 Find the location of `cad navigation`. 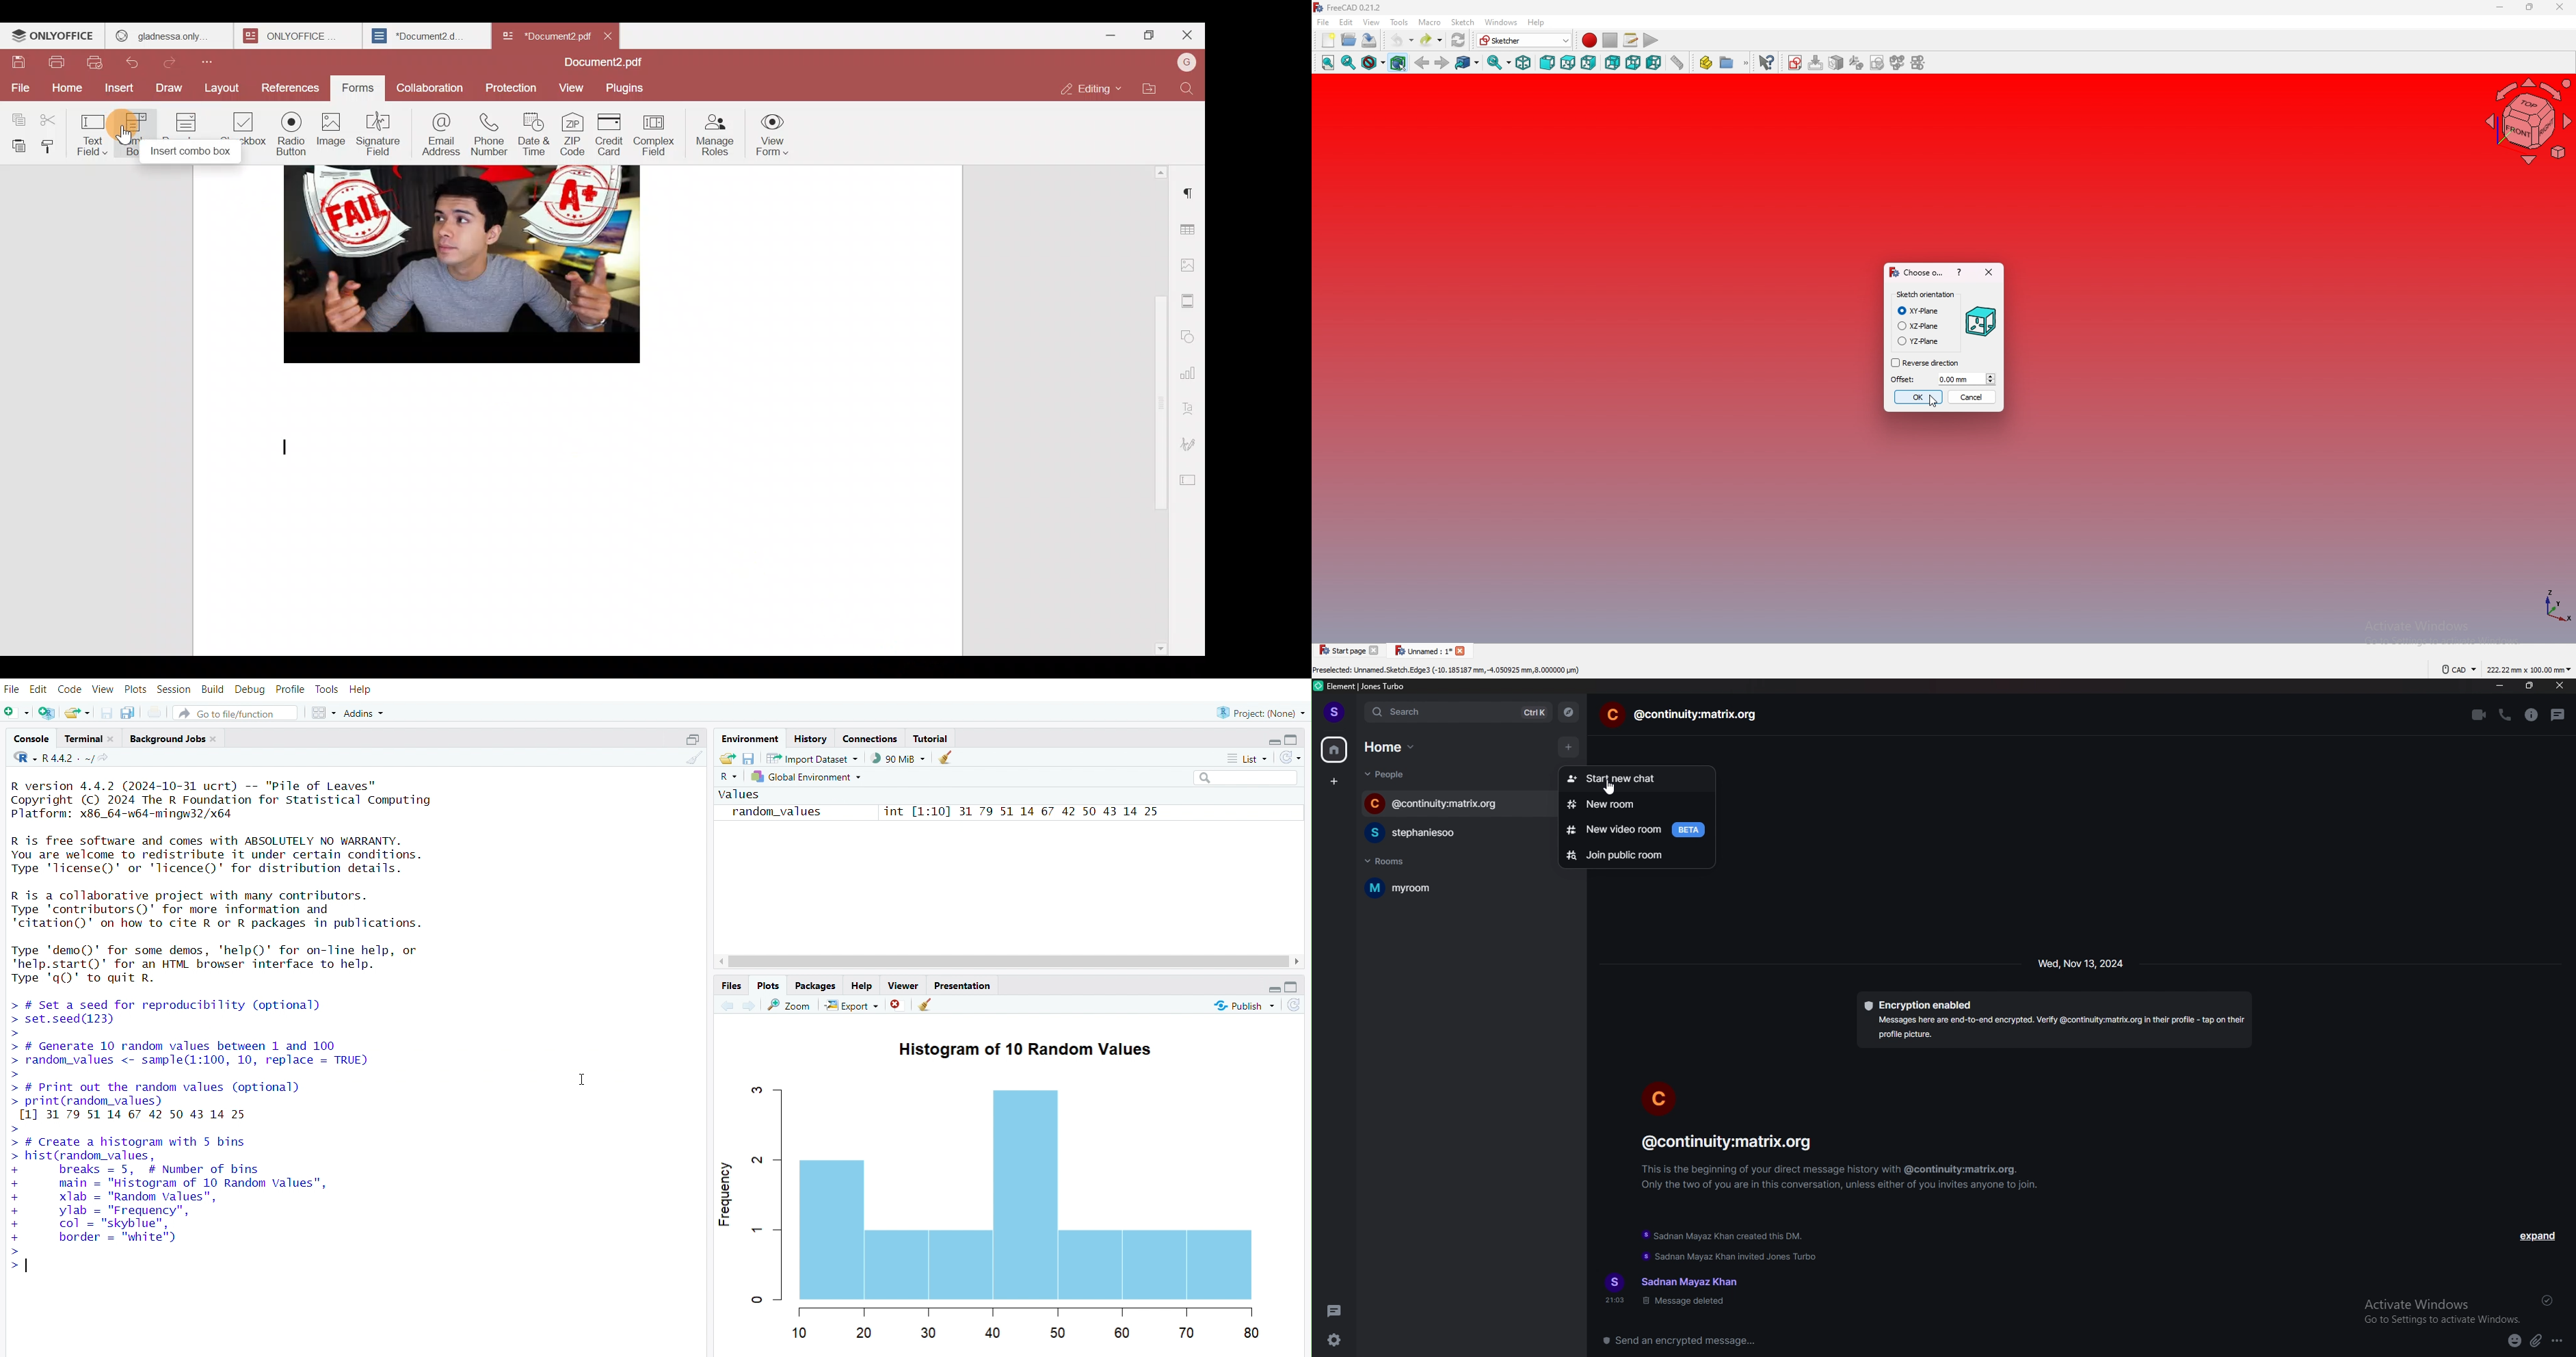

cad navigation is located at coordinates (2460, 669).